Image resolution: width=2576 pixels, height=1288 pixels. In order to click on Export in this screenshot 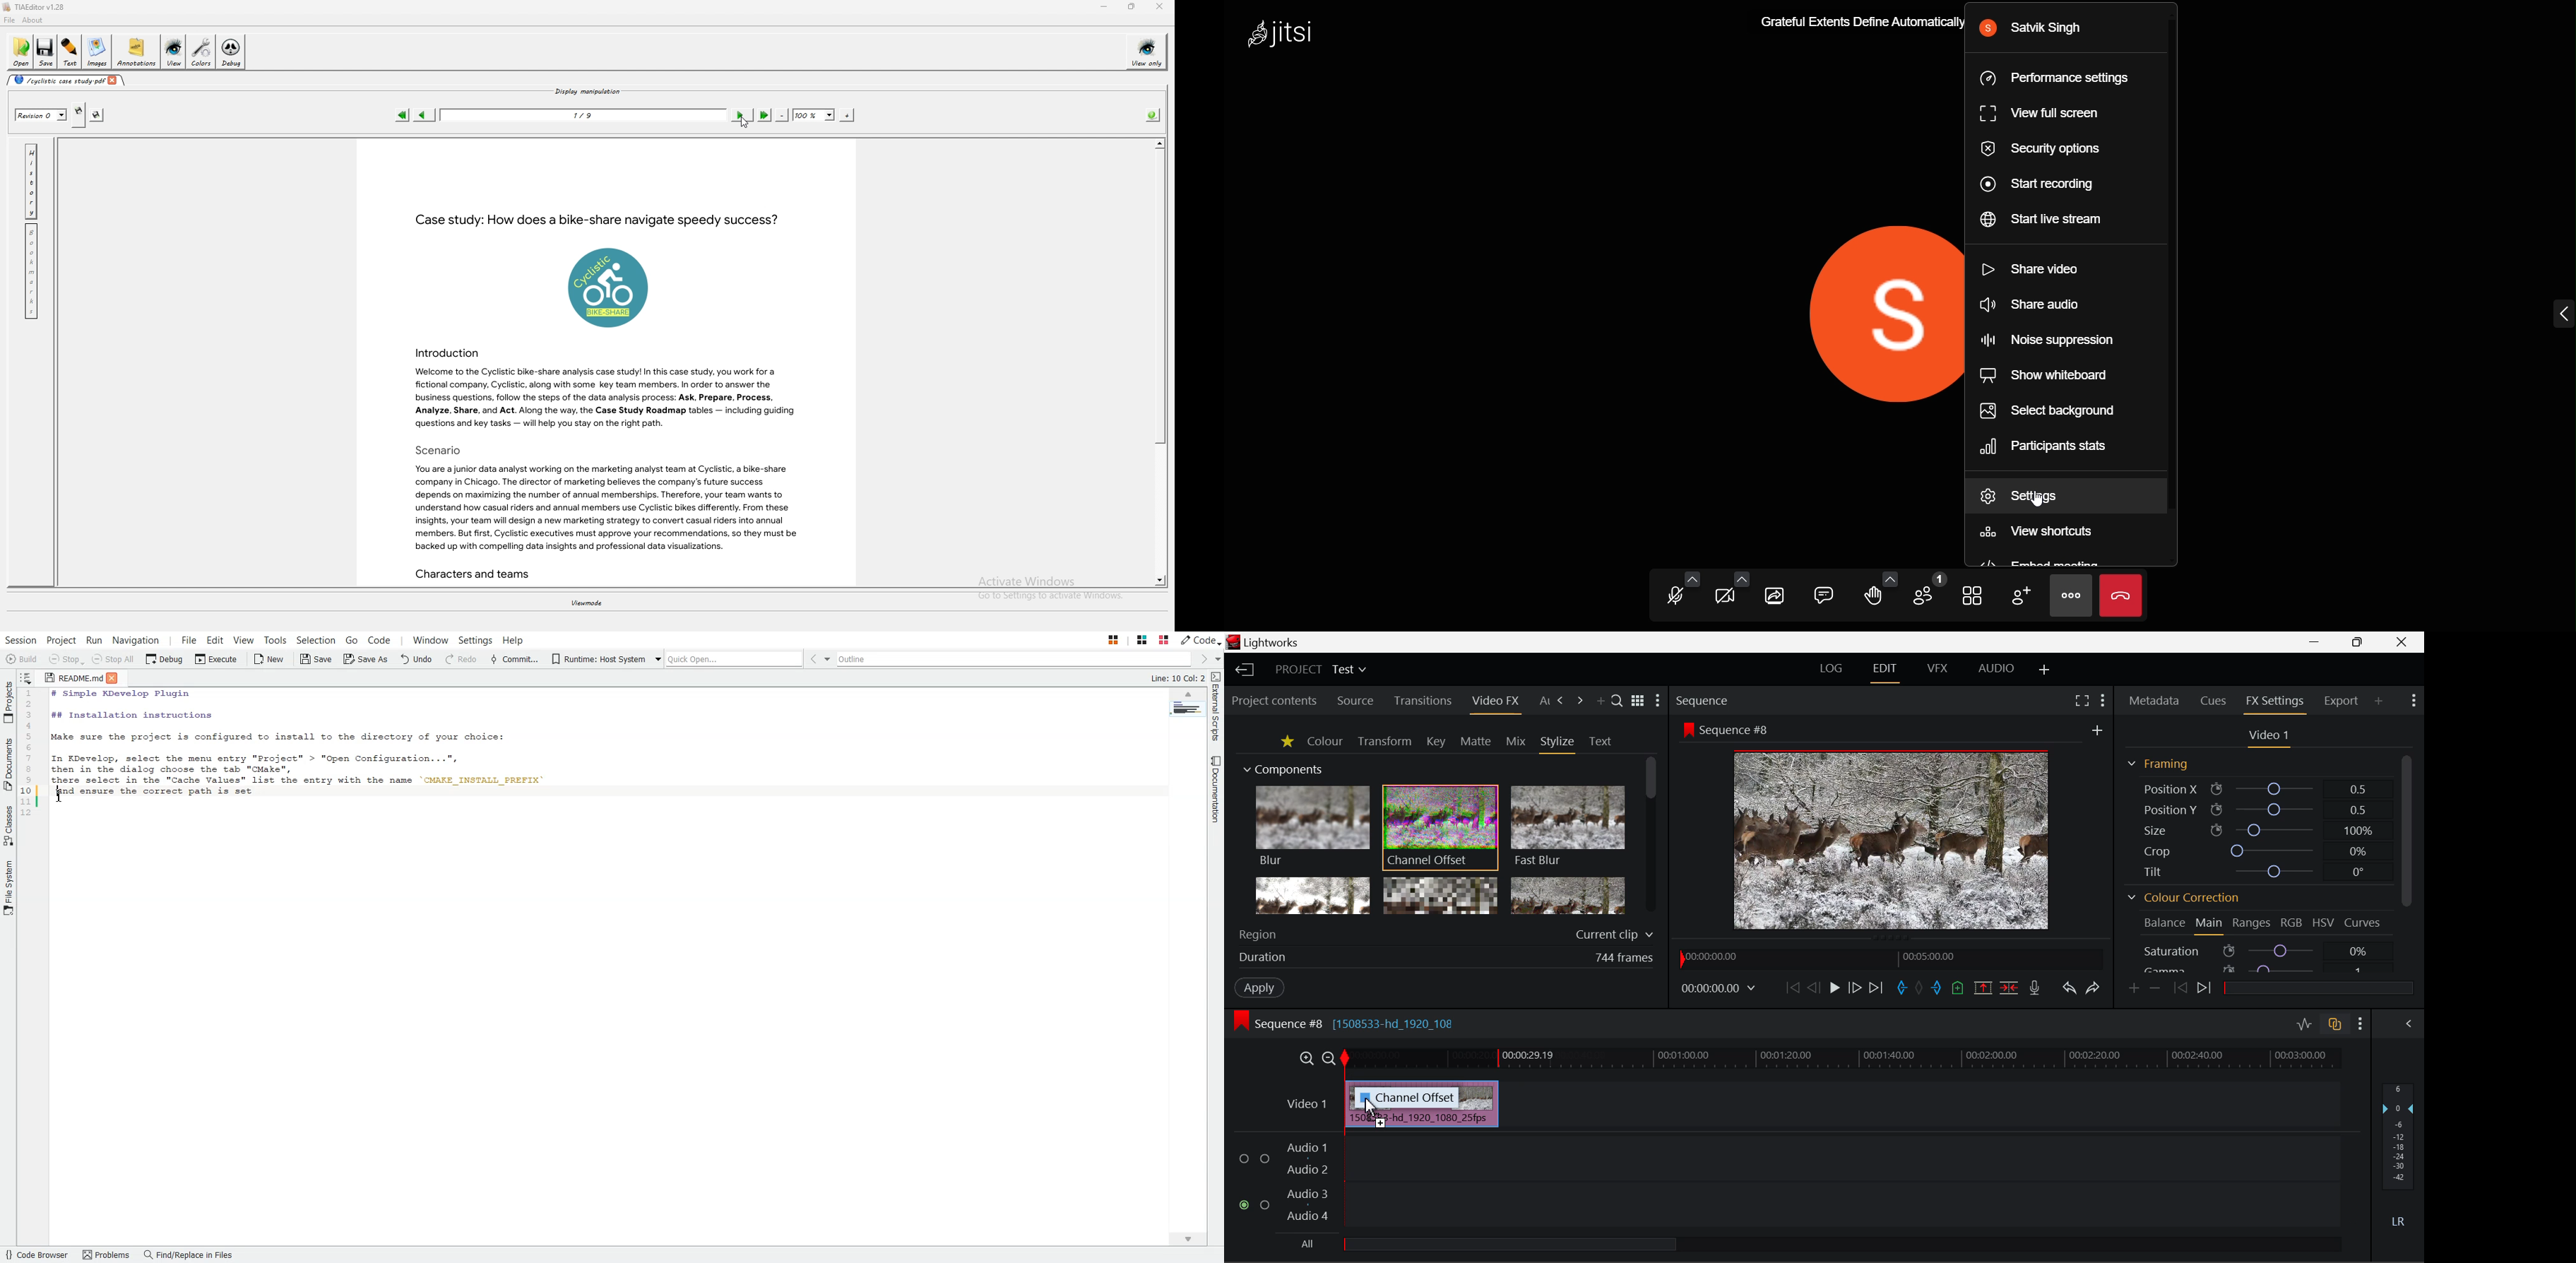, I will do `click(2342, 701)`.